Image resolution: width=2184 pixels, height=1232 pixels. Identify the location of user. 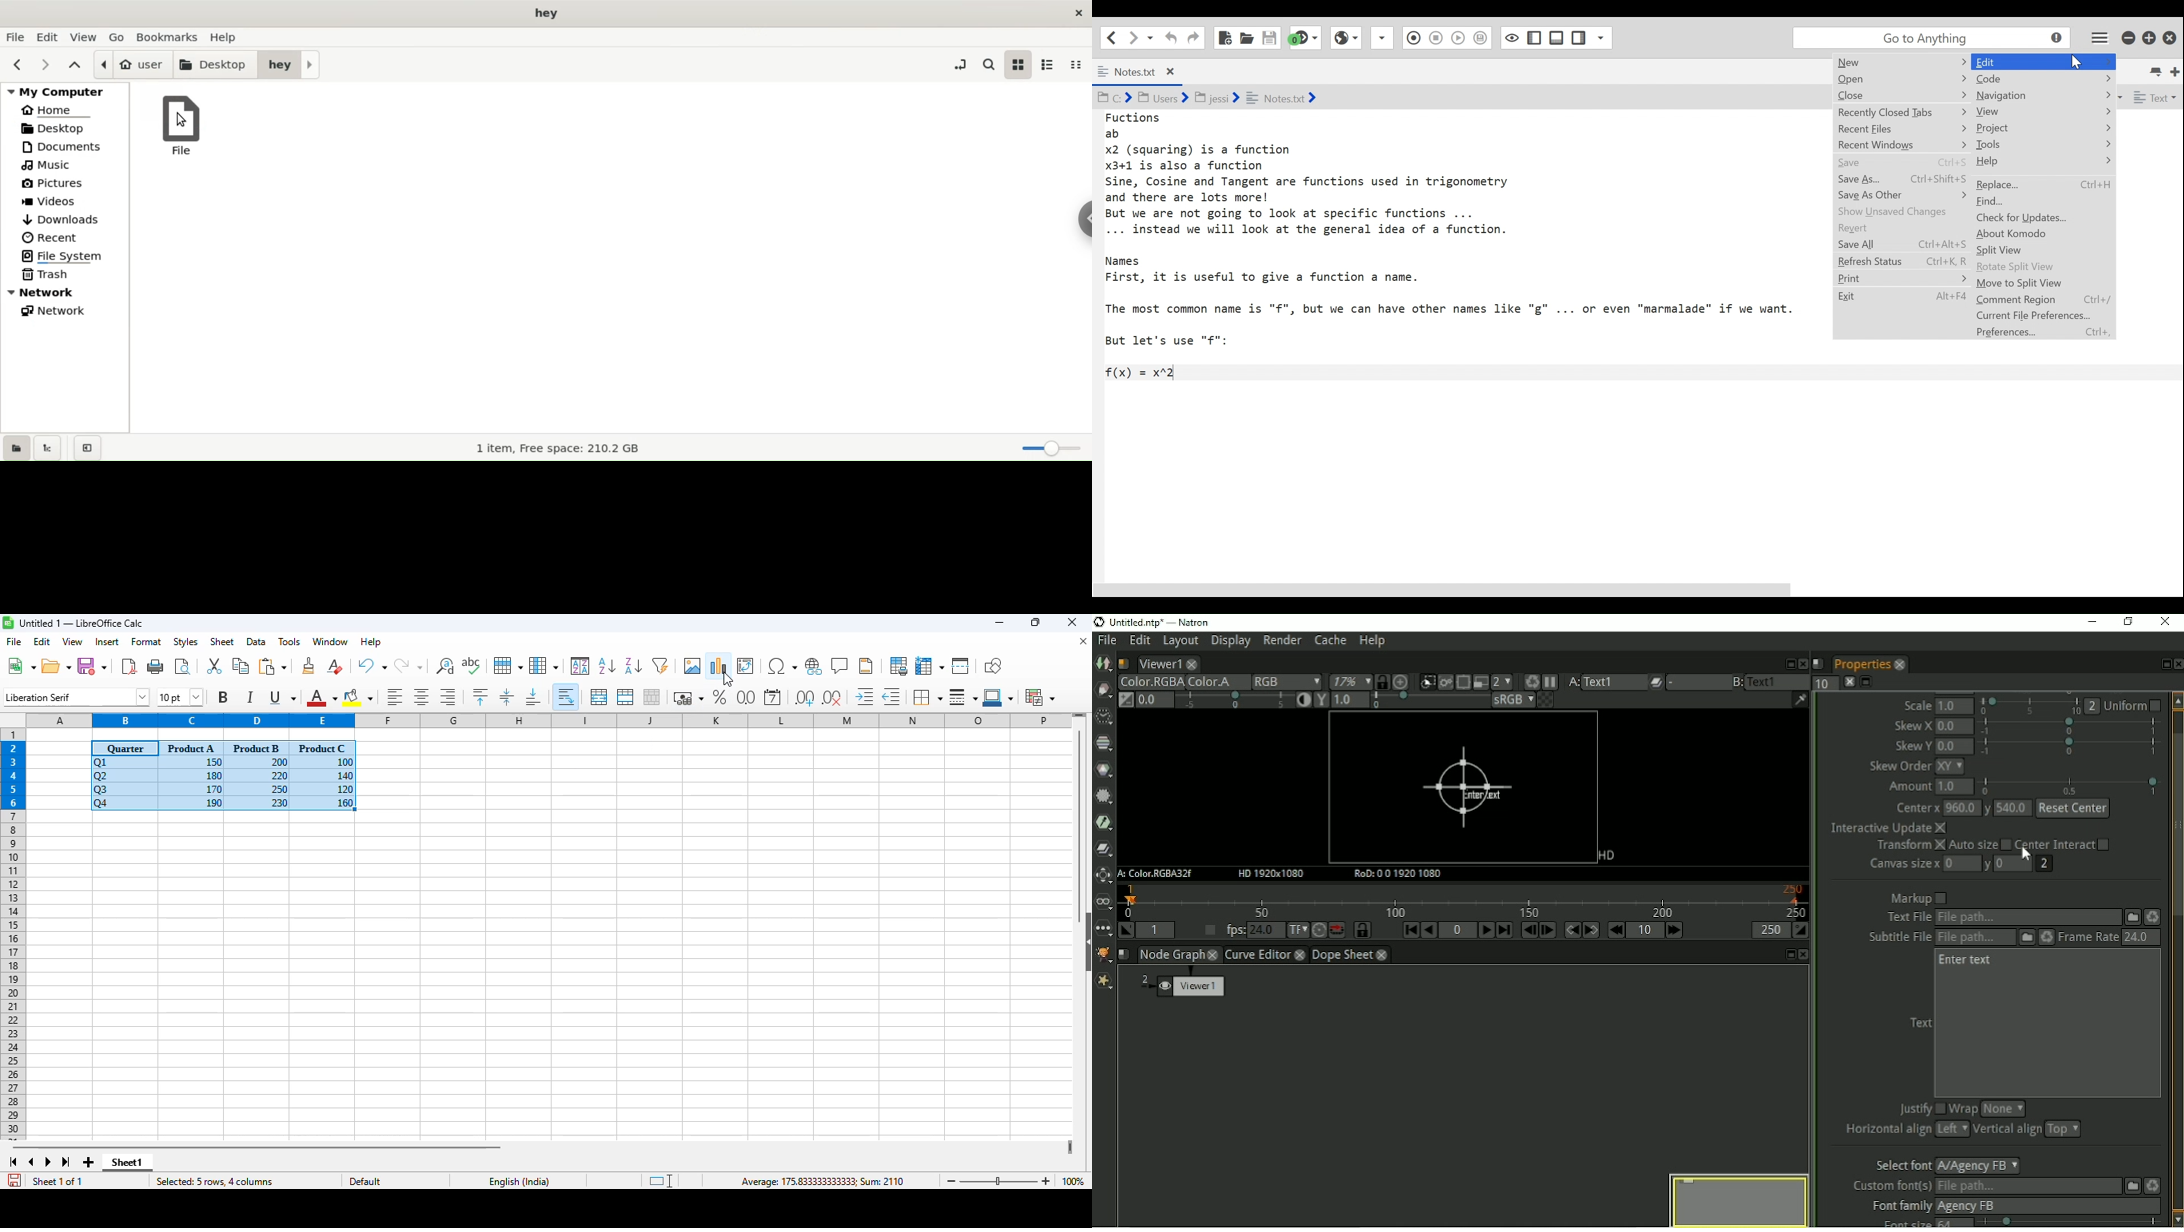
(131, 63).